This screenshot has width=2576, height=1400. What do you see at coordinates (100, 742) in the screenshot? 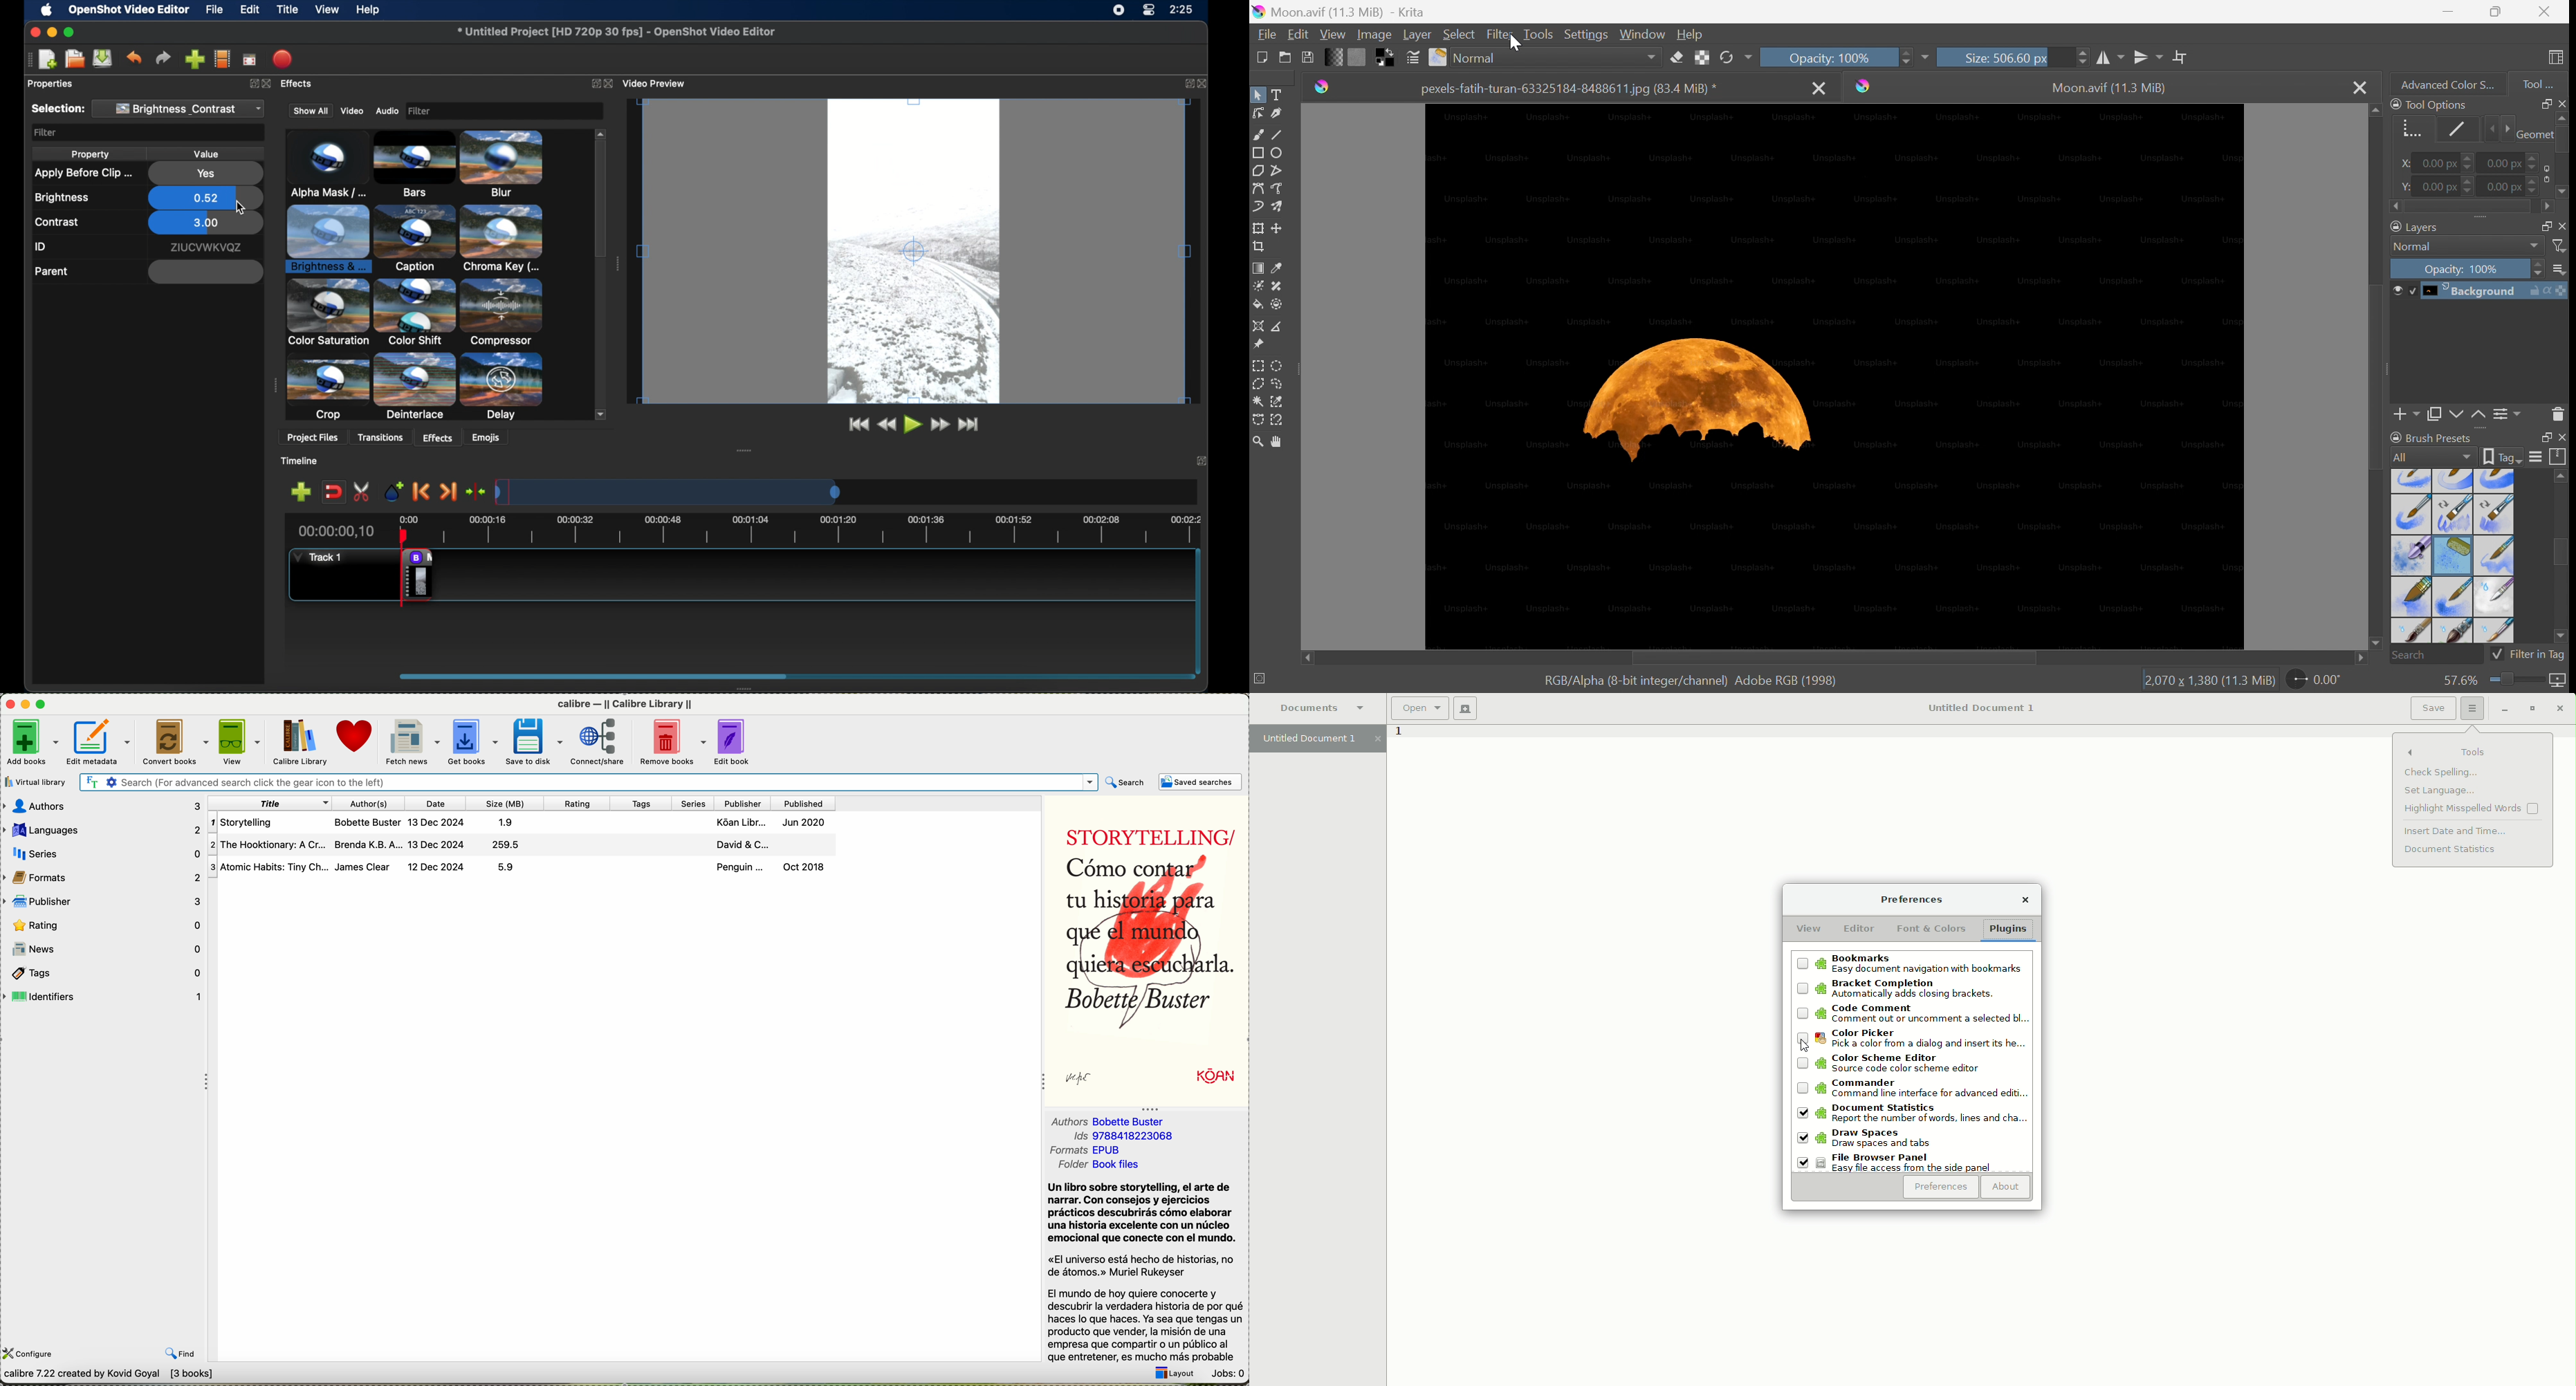
I see `edit metadata` at bounding box center [100, 742].